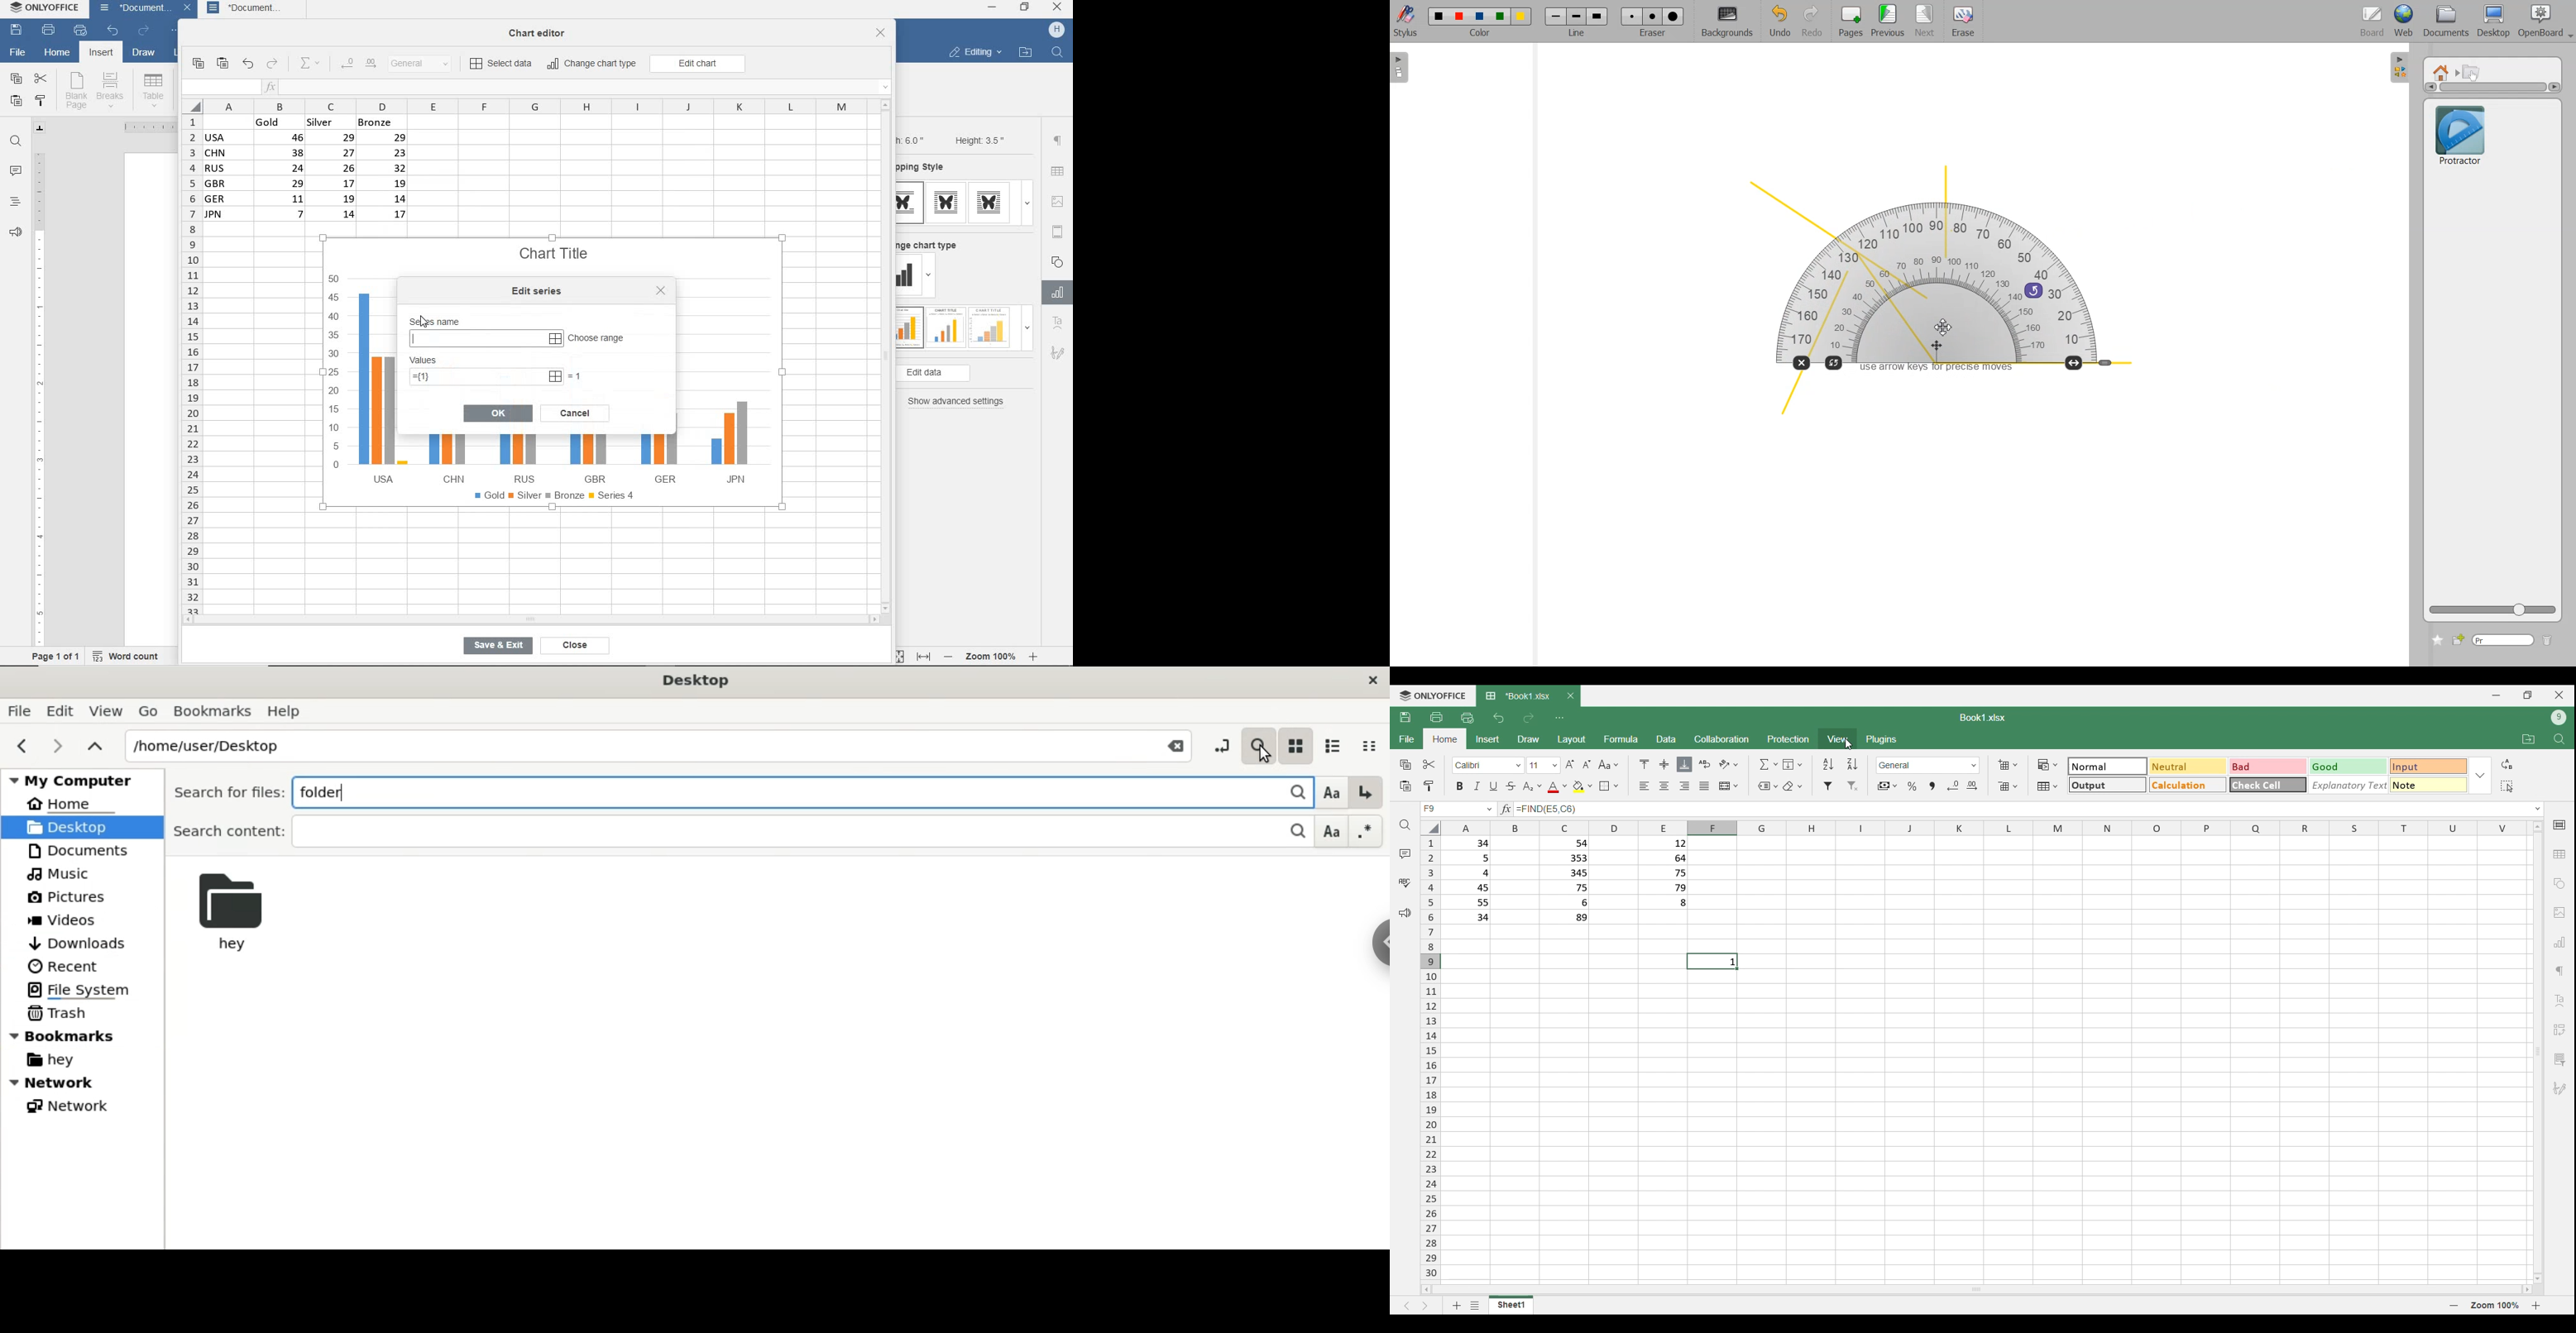 This screenshot has height=1344, width=2576. Describe the element at coordinates (1887, 786) in the screenshot. I see `Accounting style` at that location.